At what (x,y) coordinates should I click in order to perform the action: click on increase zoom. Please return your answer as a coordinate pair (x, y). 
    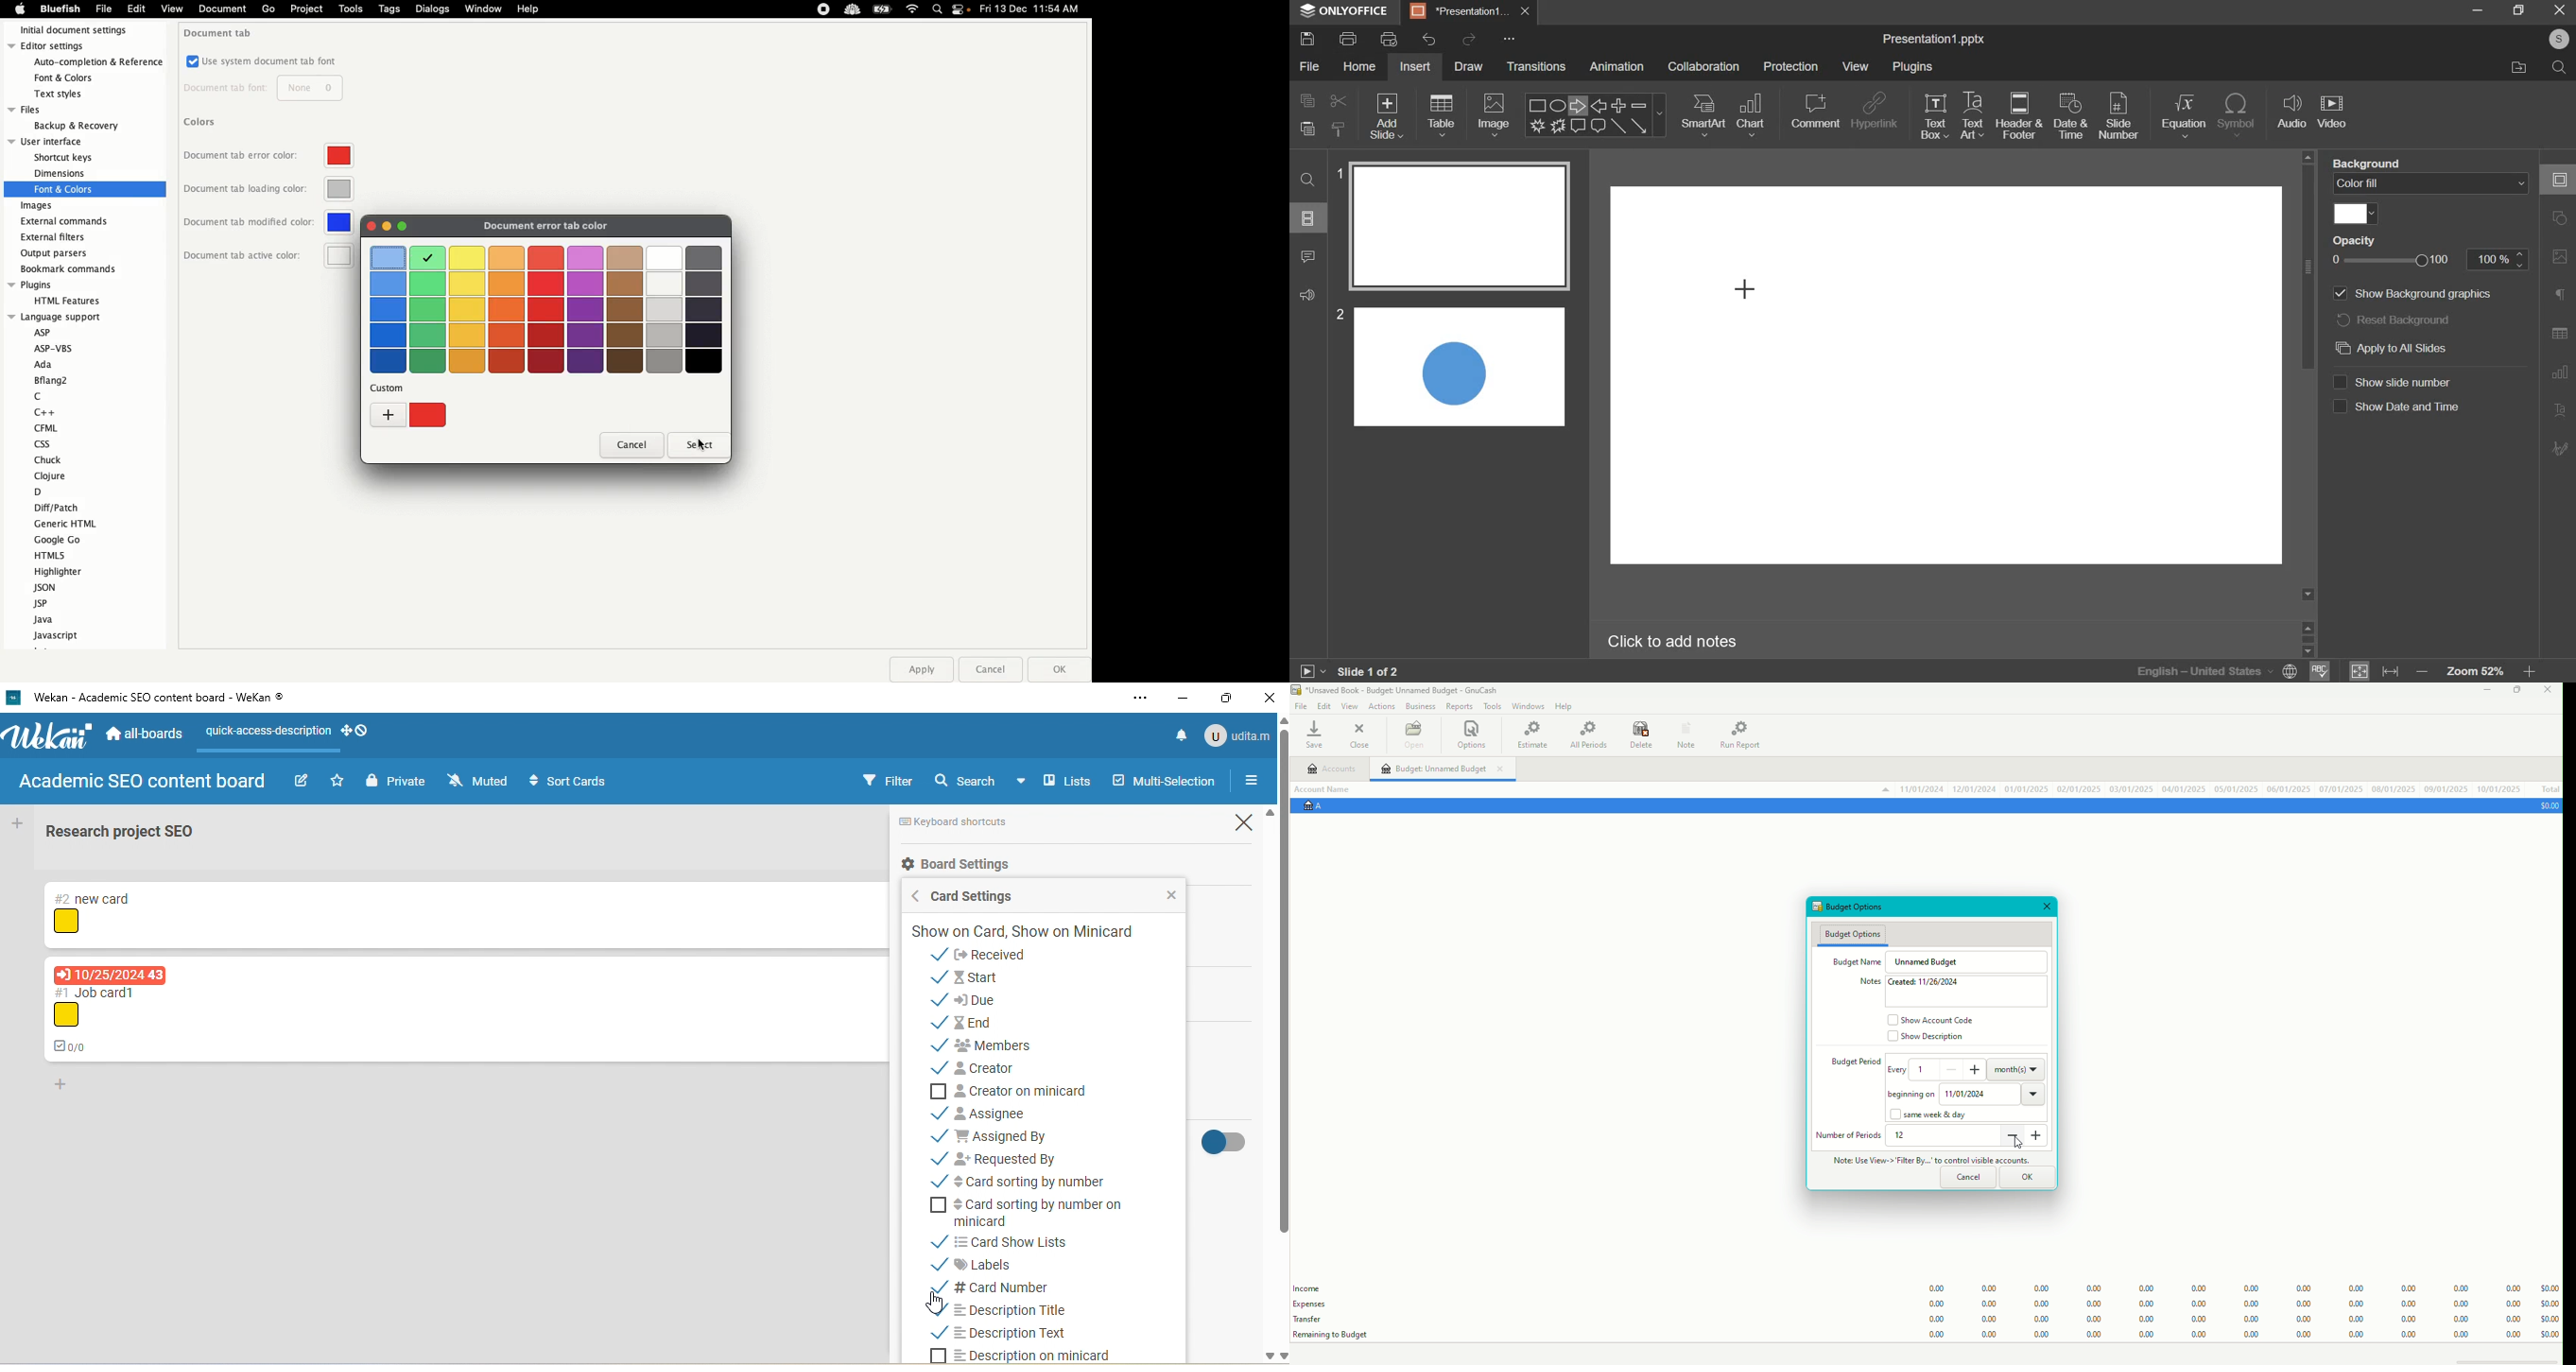
    Looking at the image, I should click on (2528, 668).